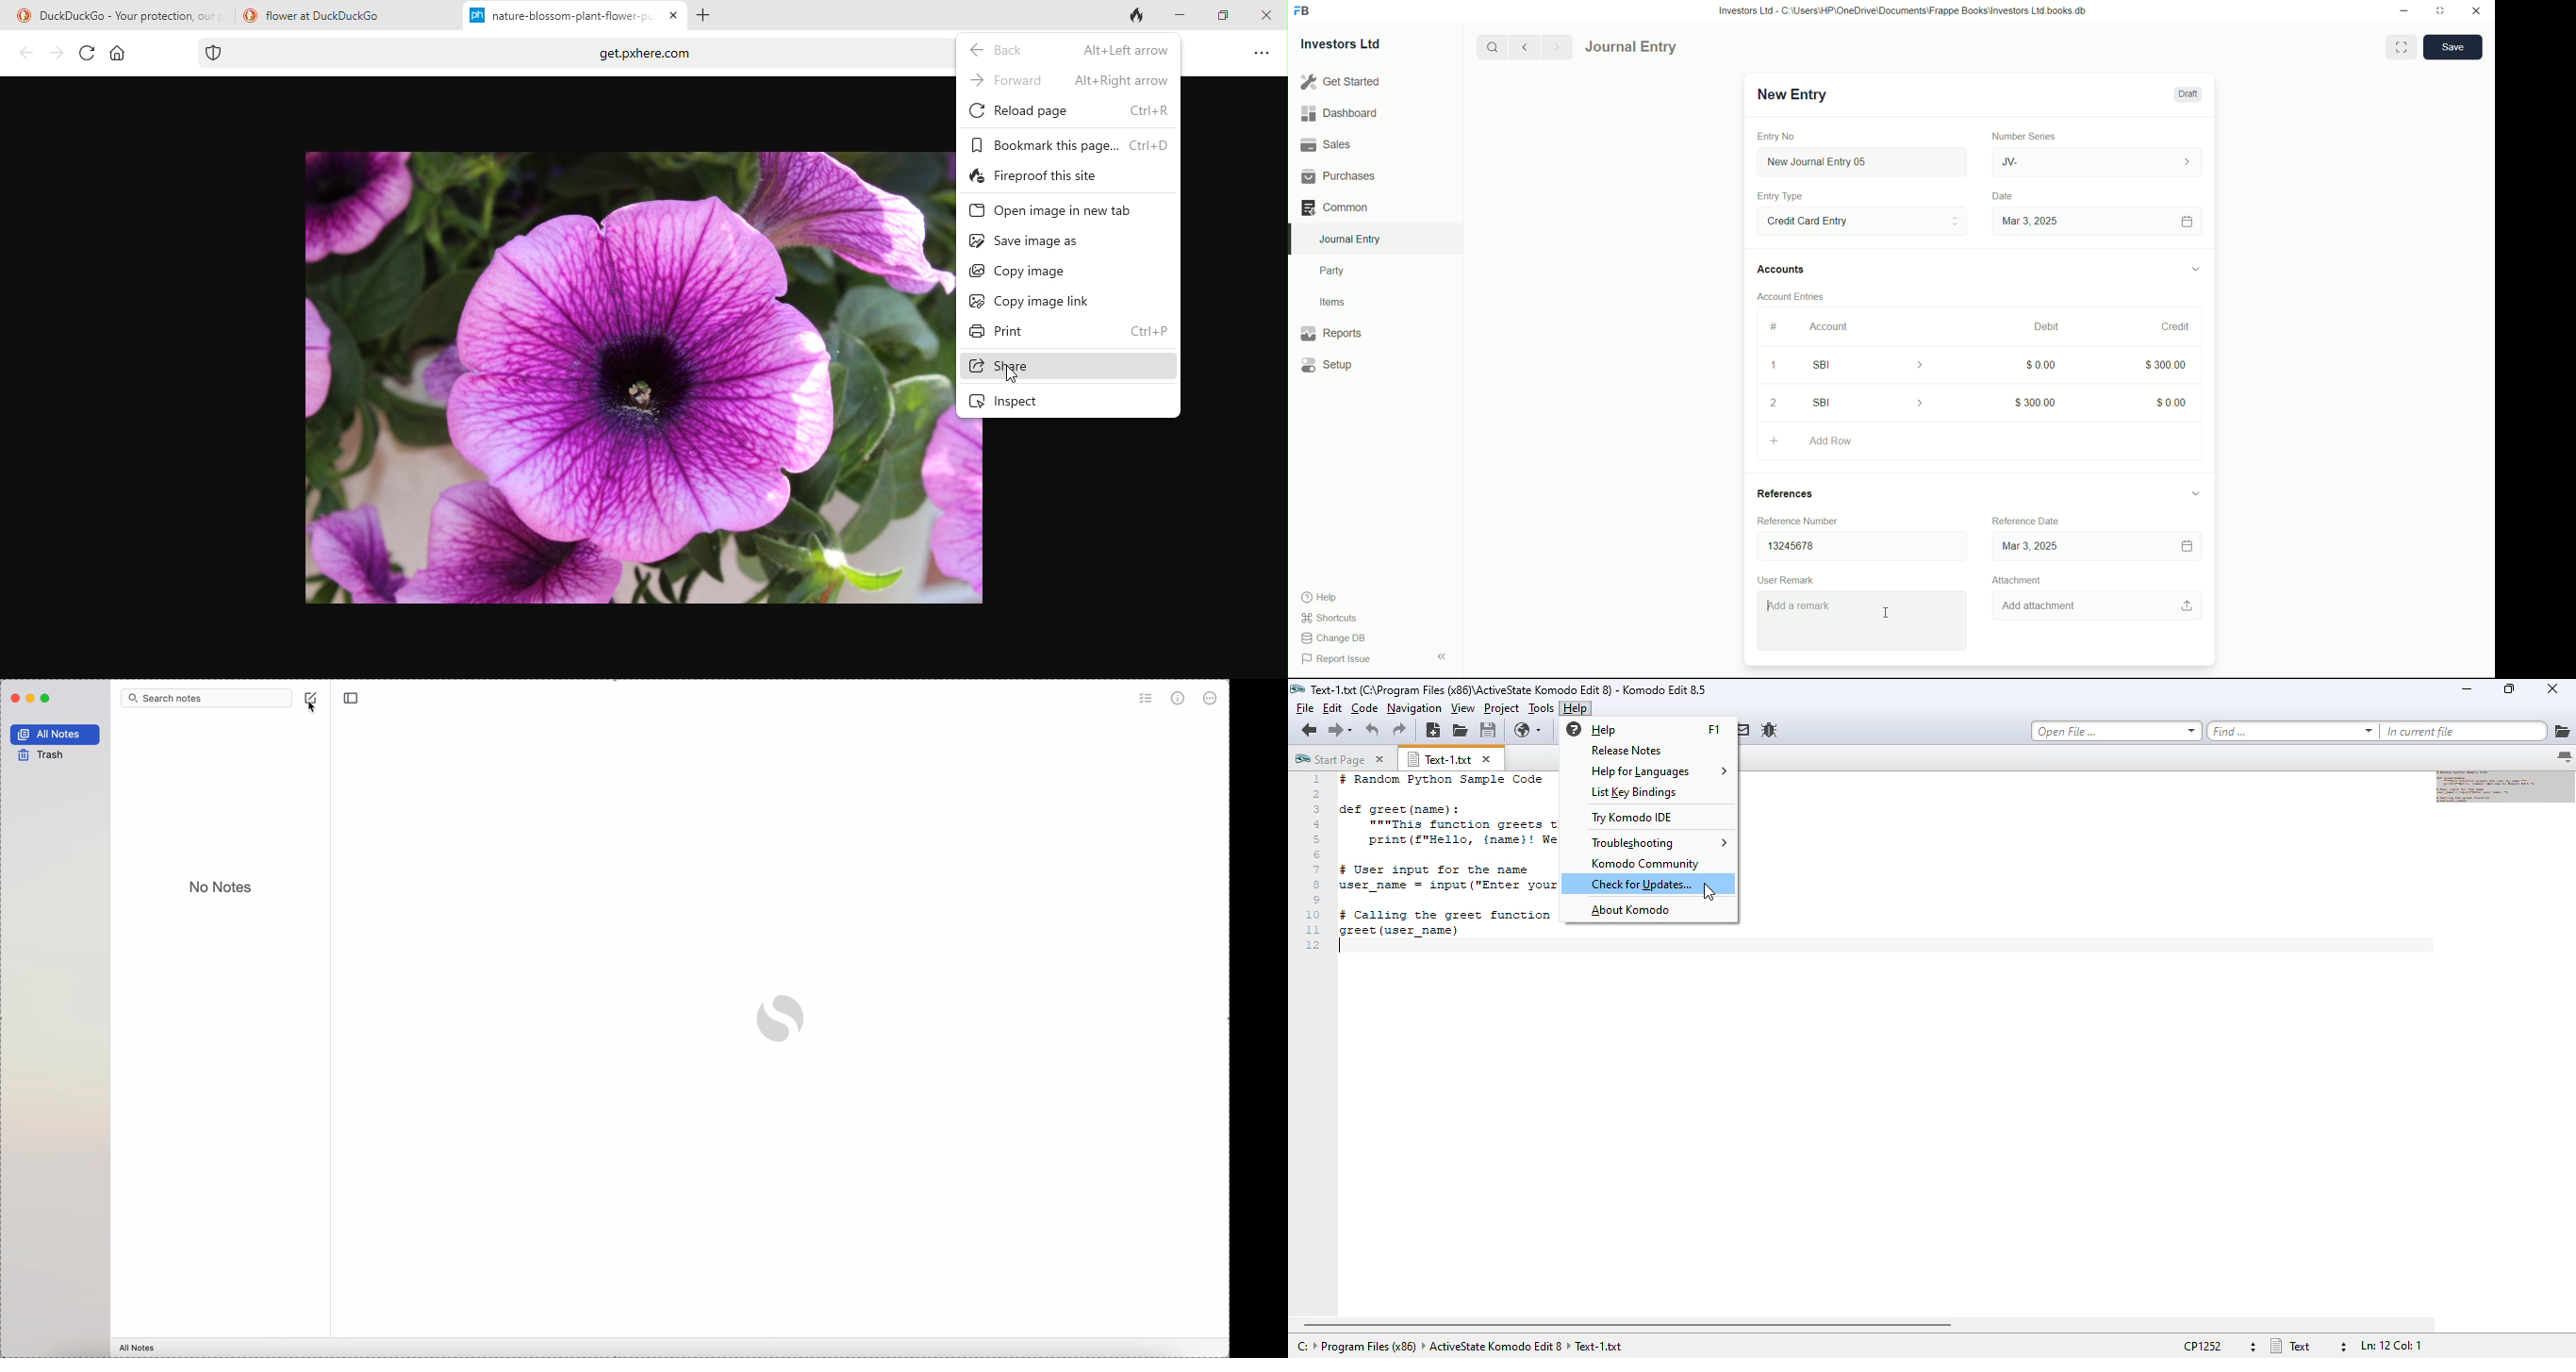  What do you see at coordinates (46, 698) in the screenshot?
I see `maximize Simplenote` at bounding box center [46, 698].